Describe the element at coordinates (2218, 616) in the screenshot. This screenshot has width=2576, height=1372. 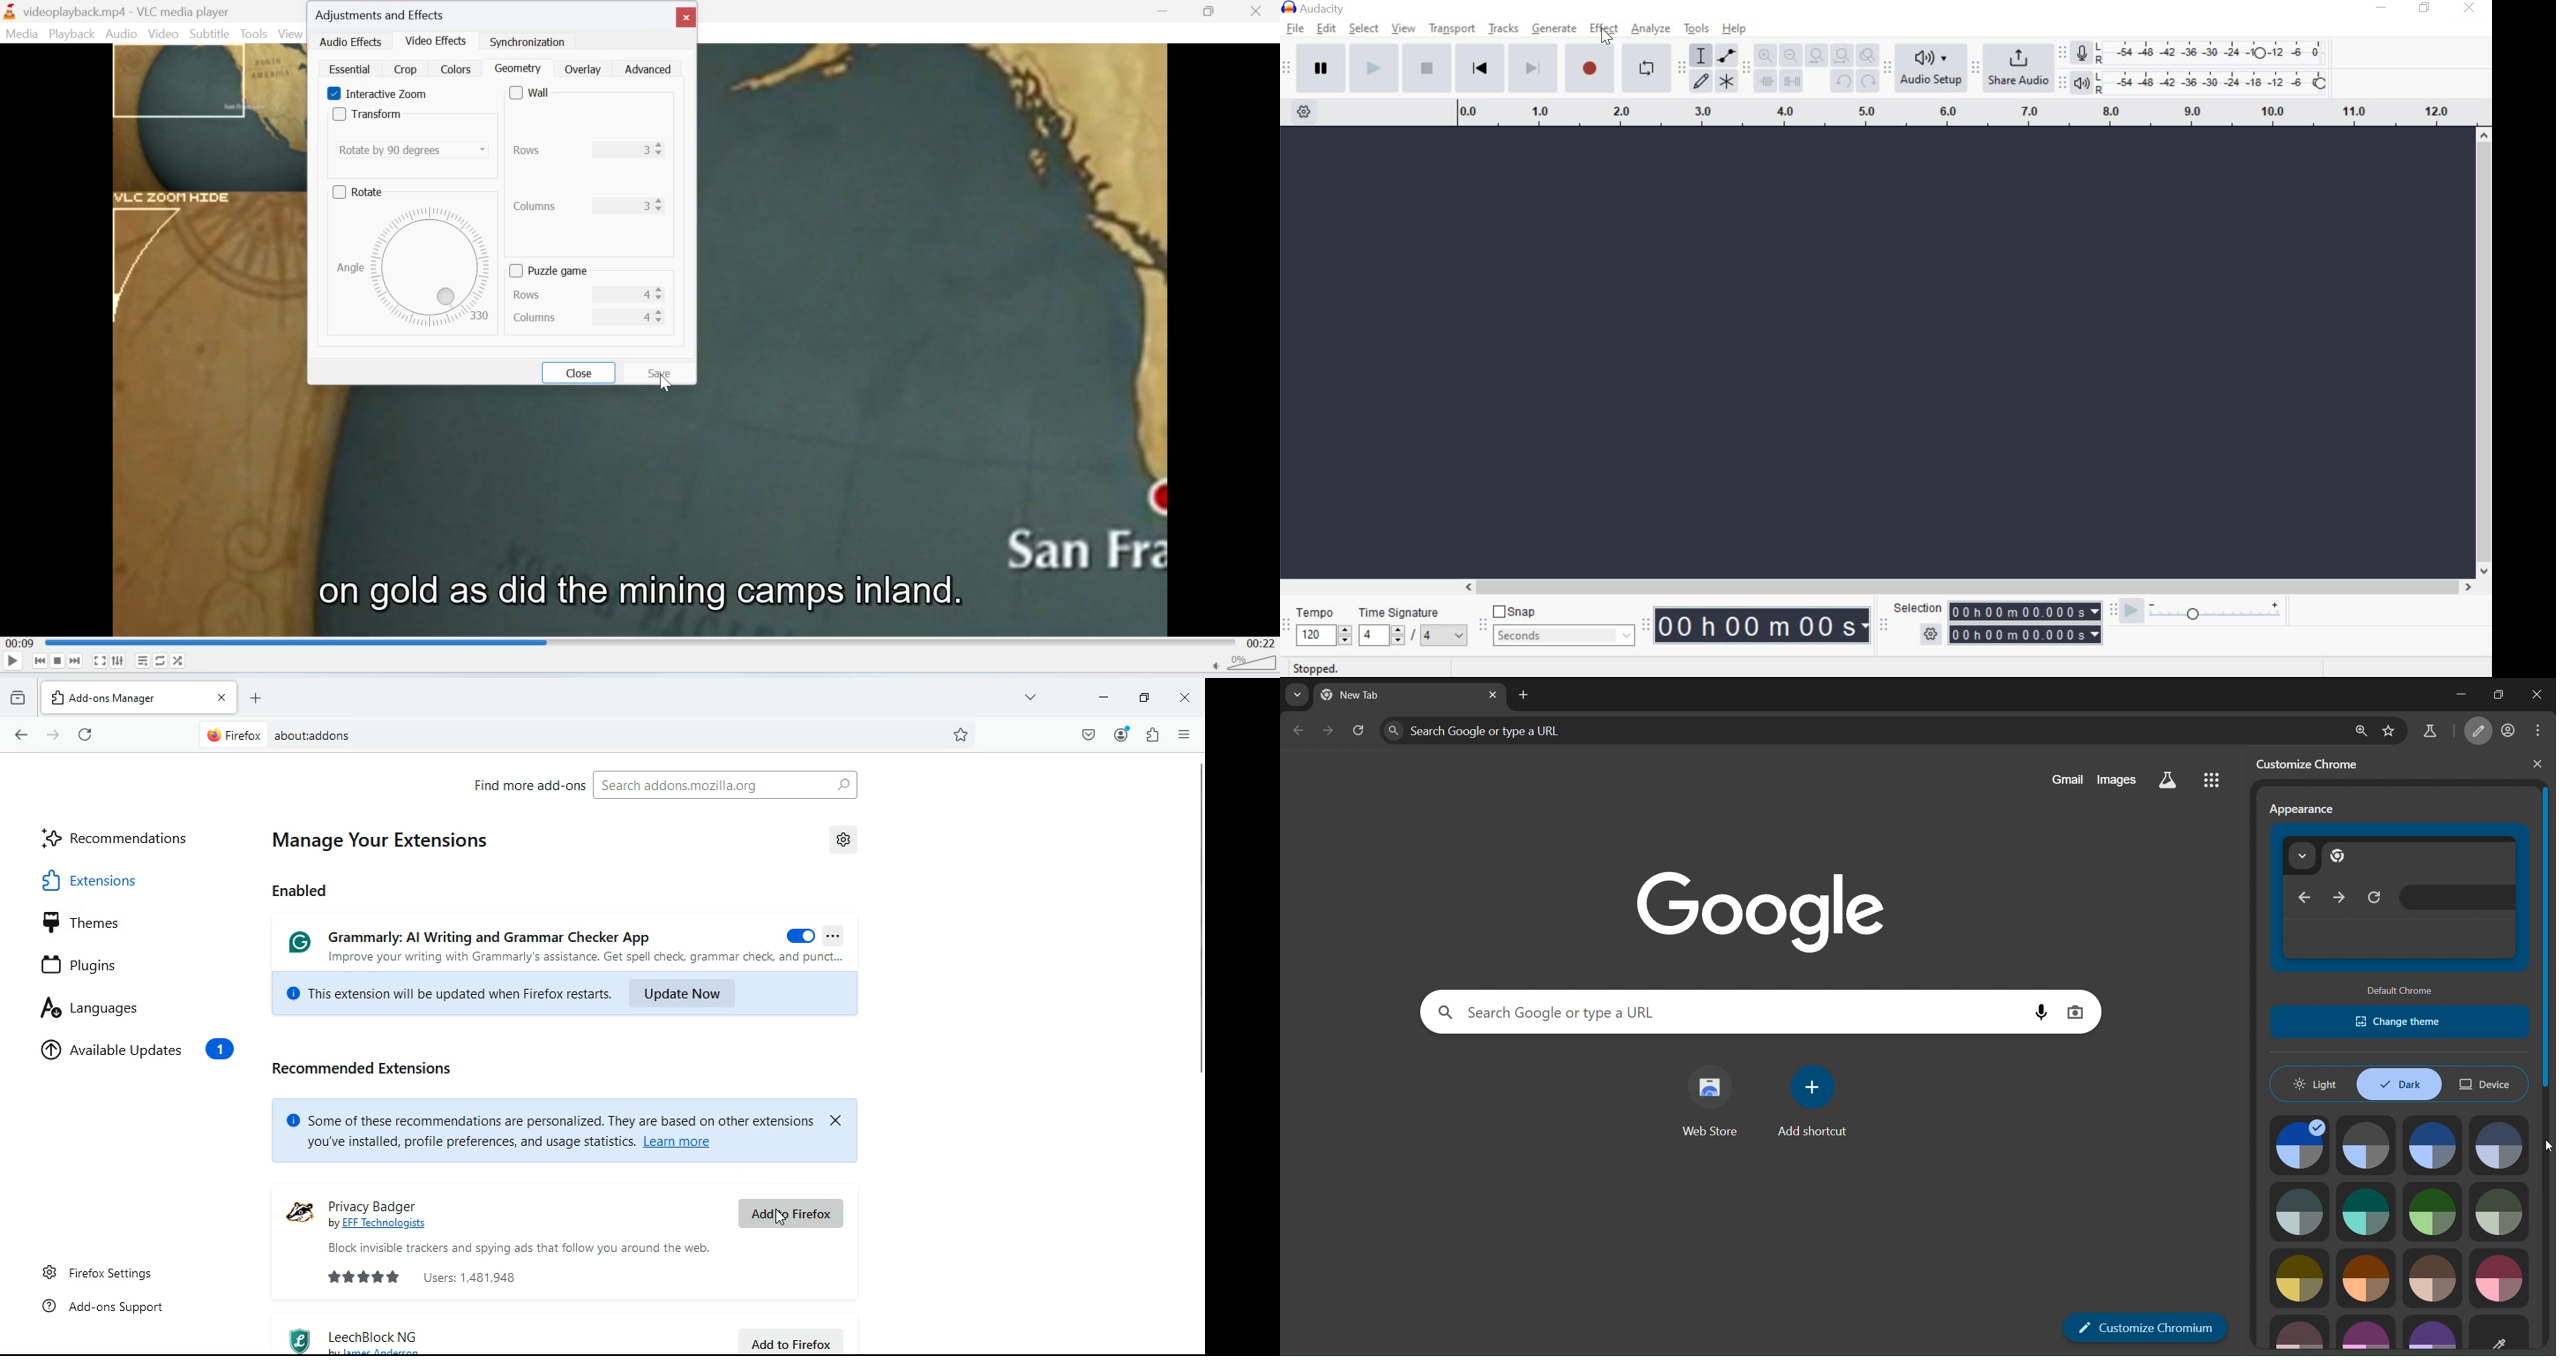
I see `plat at speed` at that location.